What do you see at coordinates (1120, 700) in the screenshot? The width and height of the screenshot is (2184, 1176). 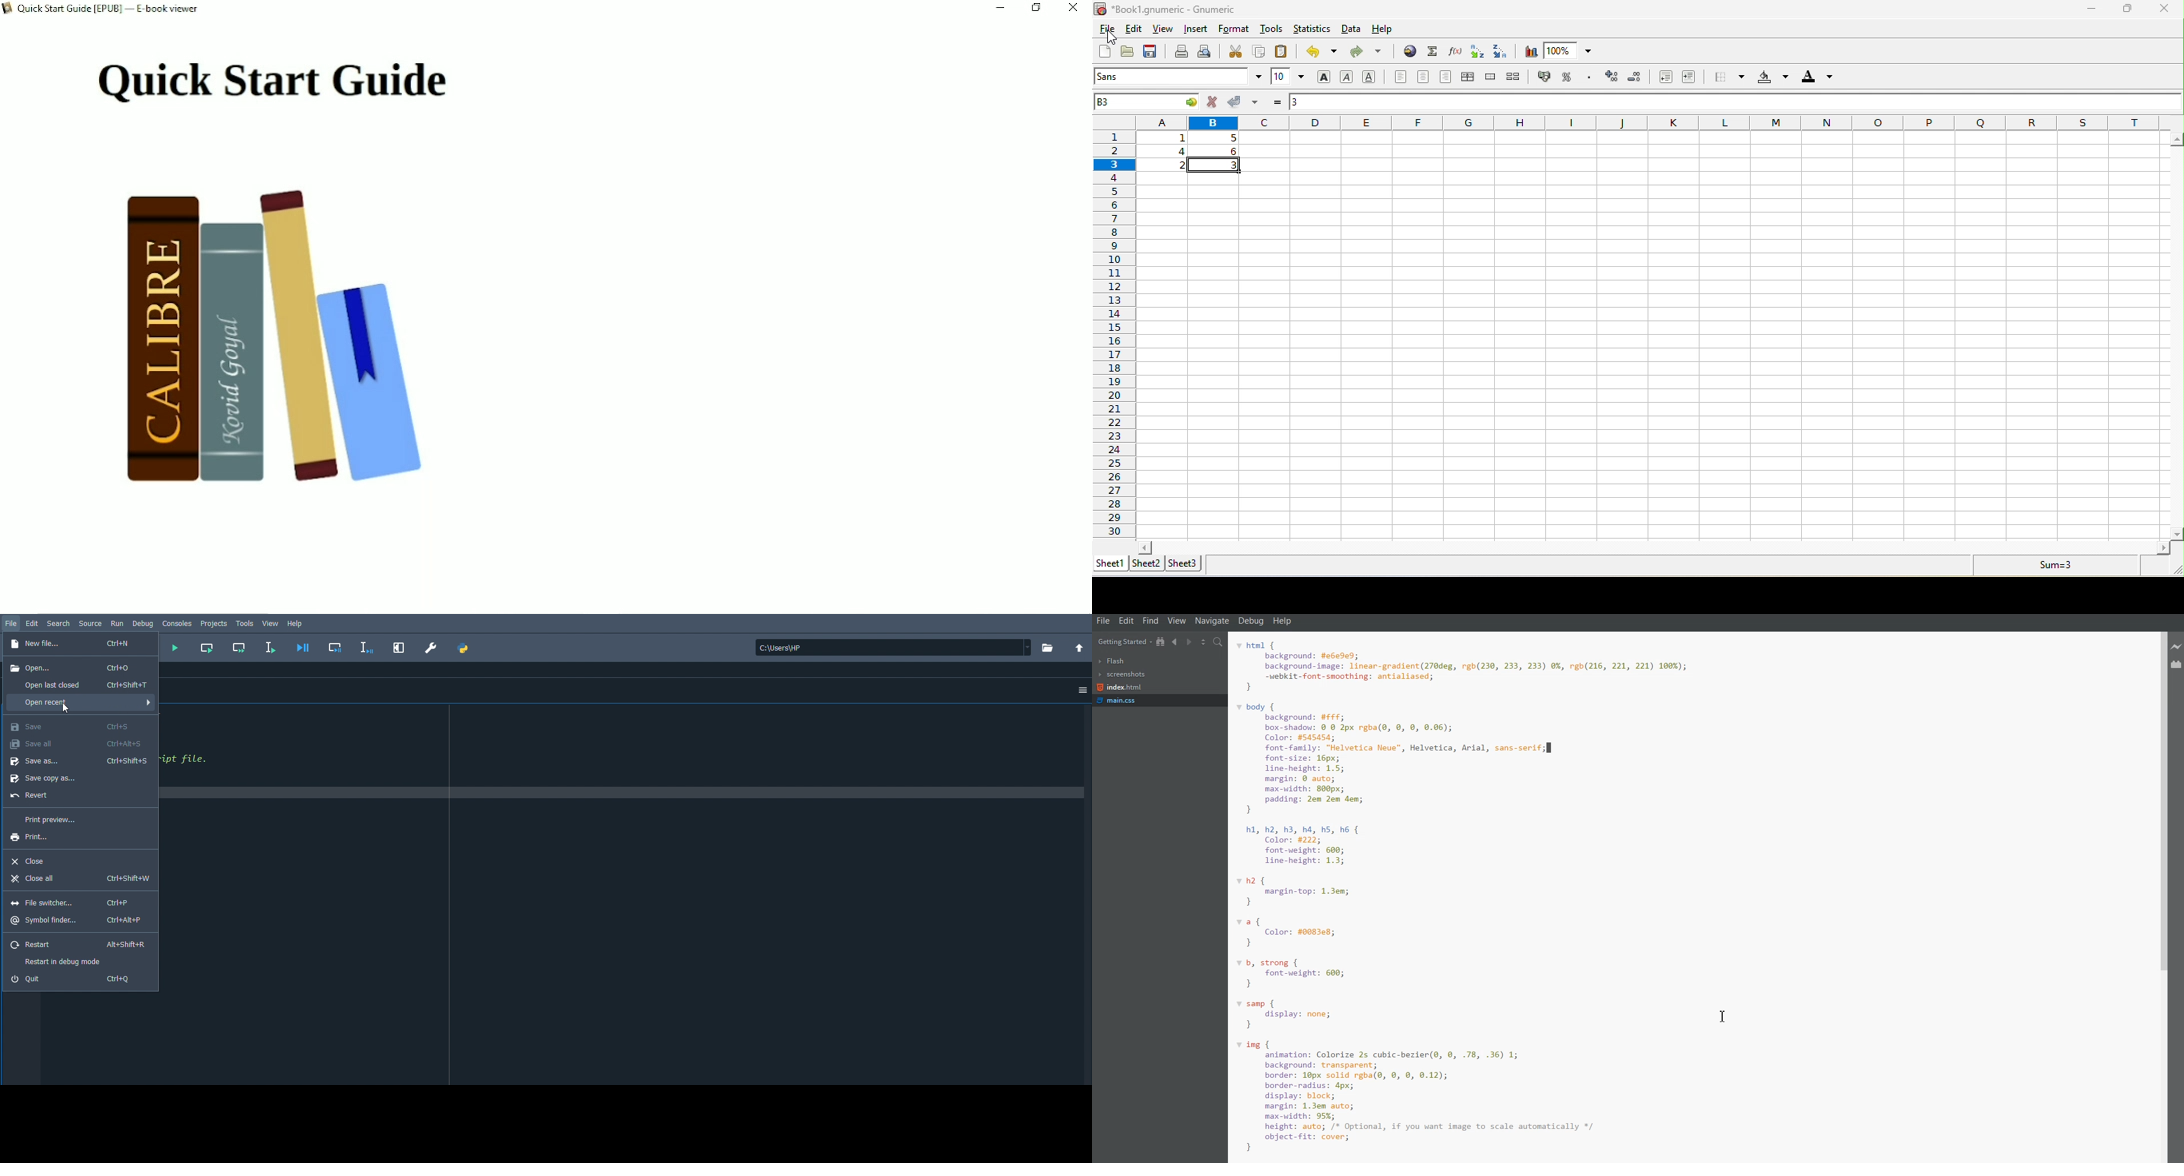 I see `main.css` at bounding box center [1120, 700].